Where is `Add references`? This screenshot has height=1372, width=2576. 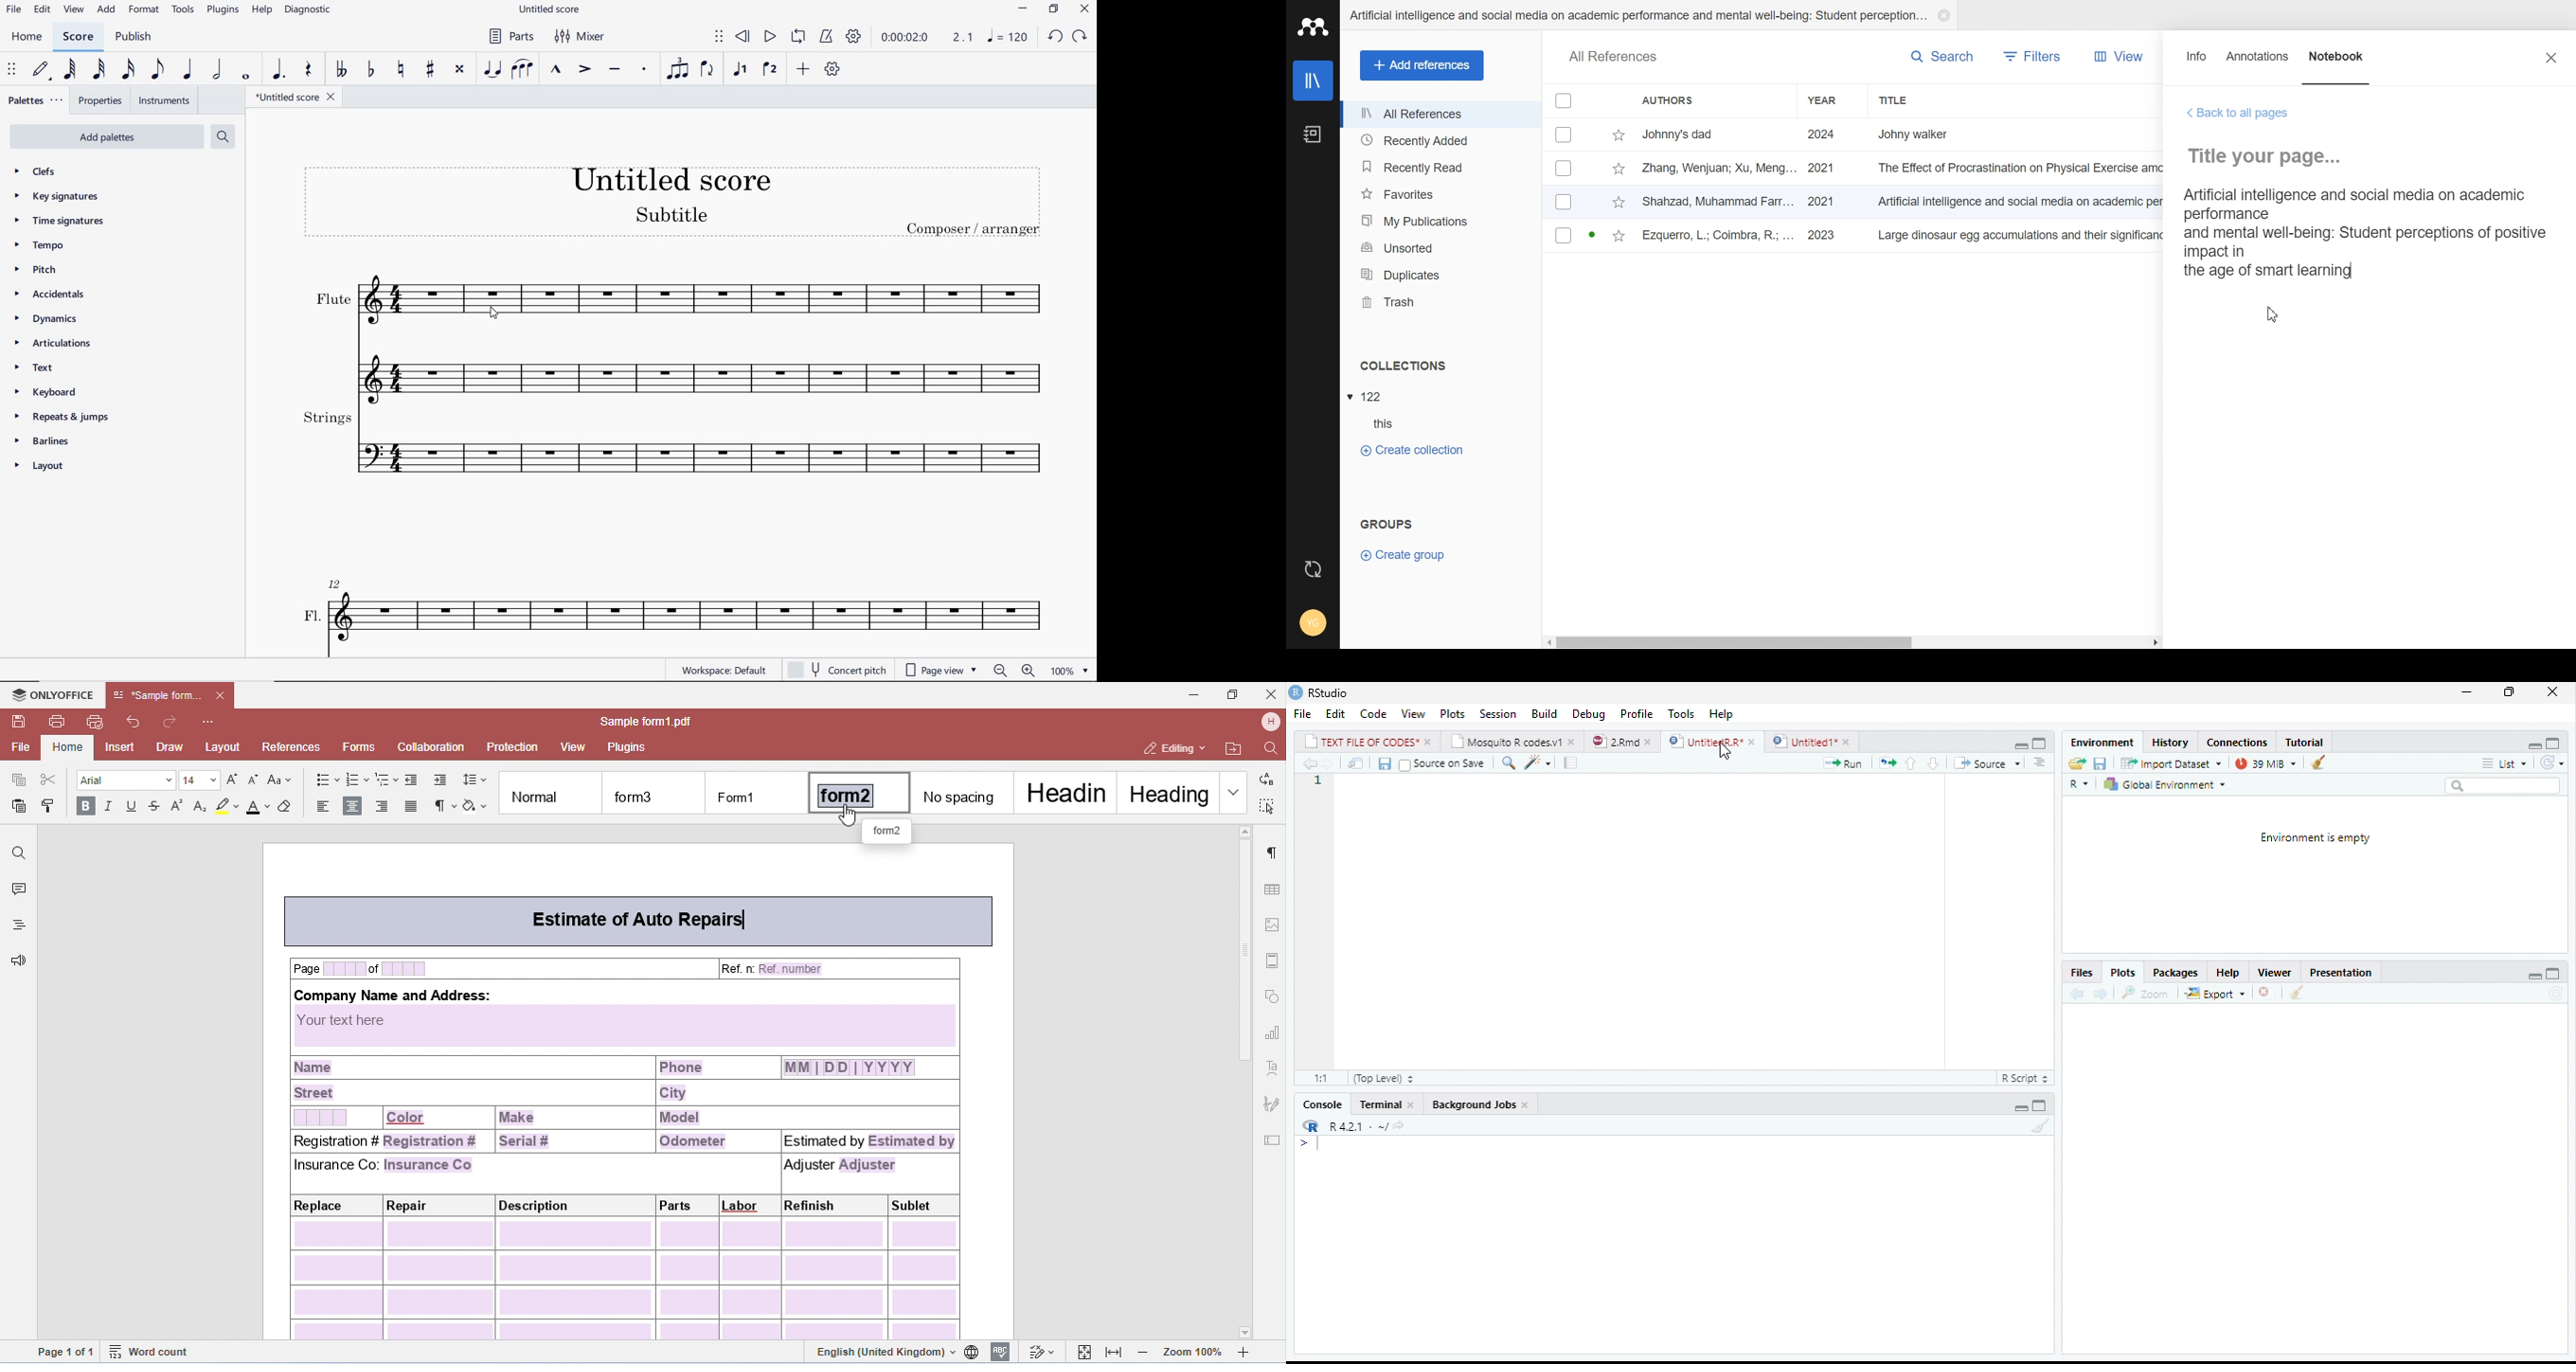 Add references is located at coordinates (1422, 66).